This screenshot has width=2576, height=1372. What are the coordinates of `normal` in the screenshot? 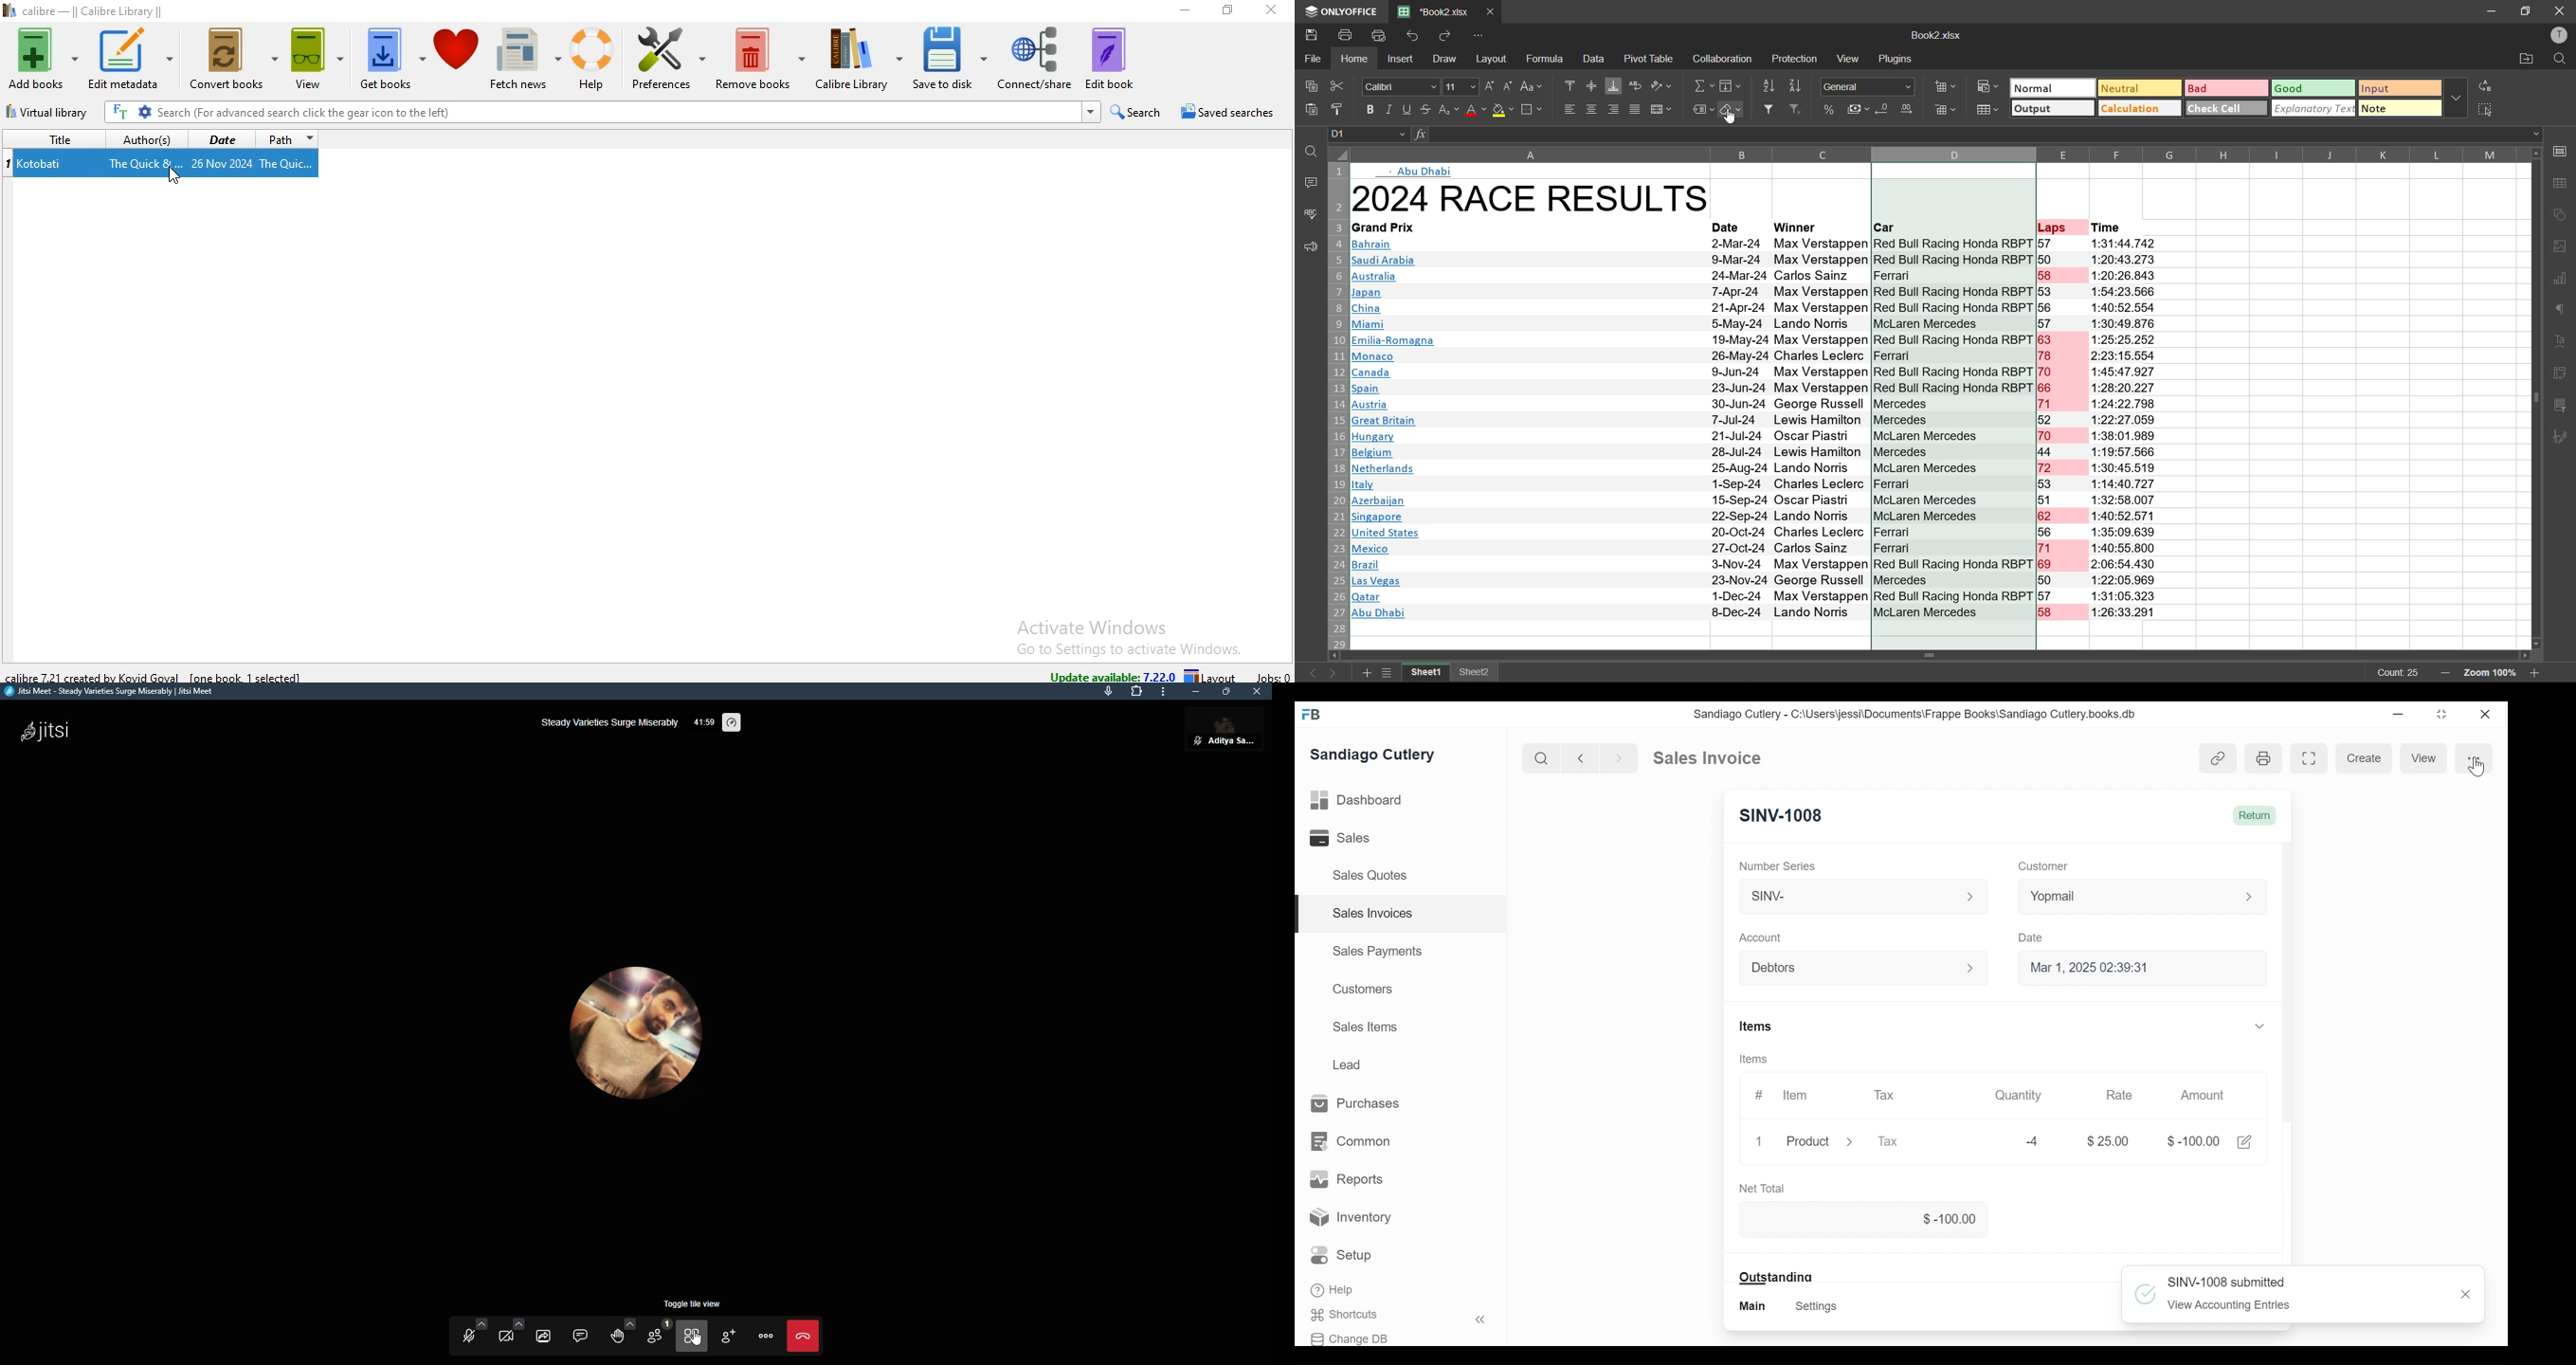 It's located at (2054, 87).